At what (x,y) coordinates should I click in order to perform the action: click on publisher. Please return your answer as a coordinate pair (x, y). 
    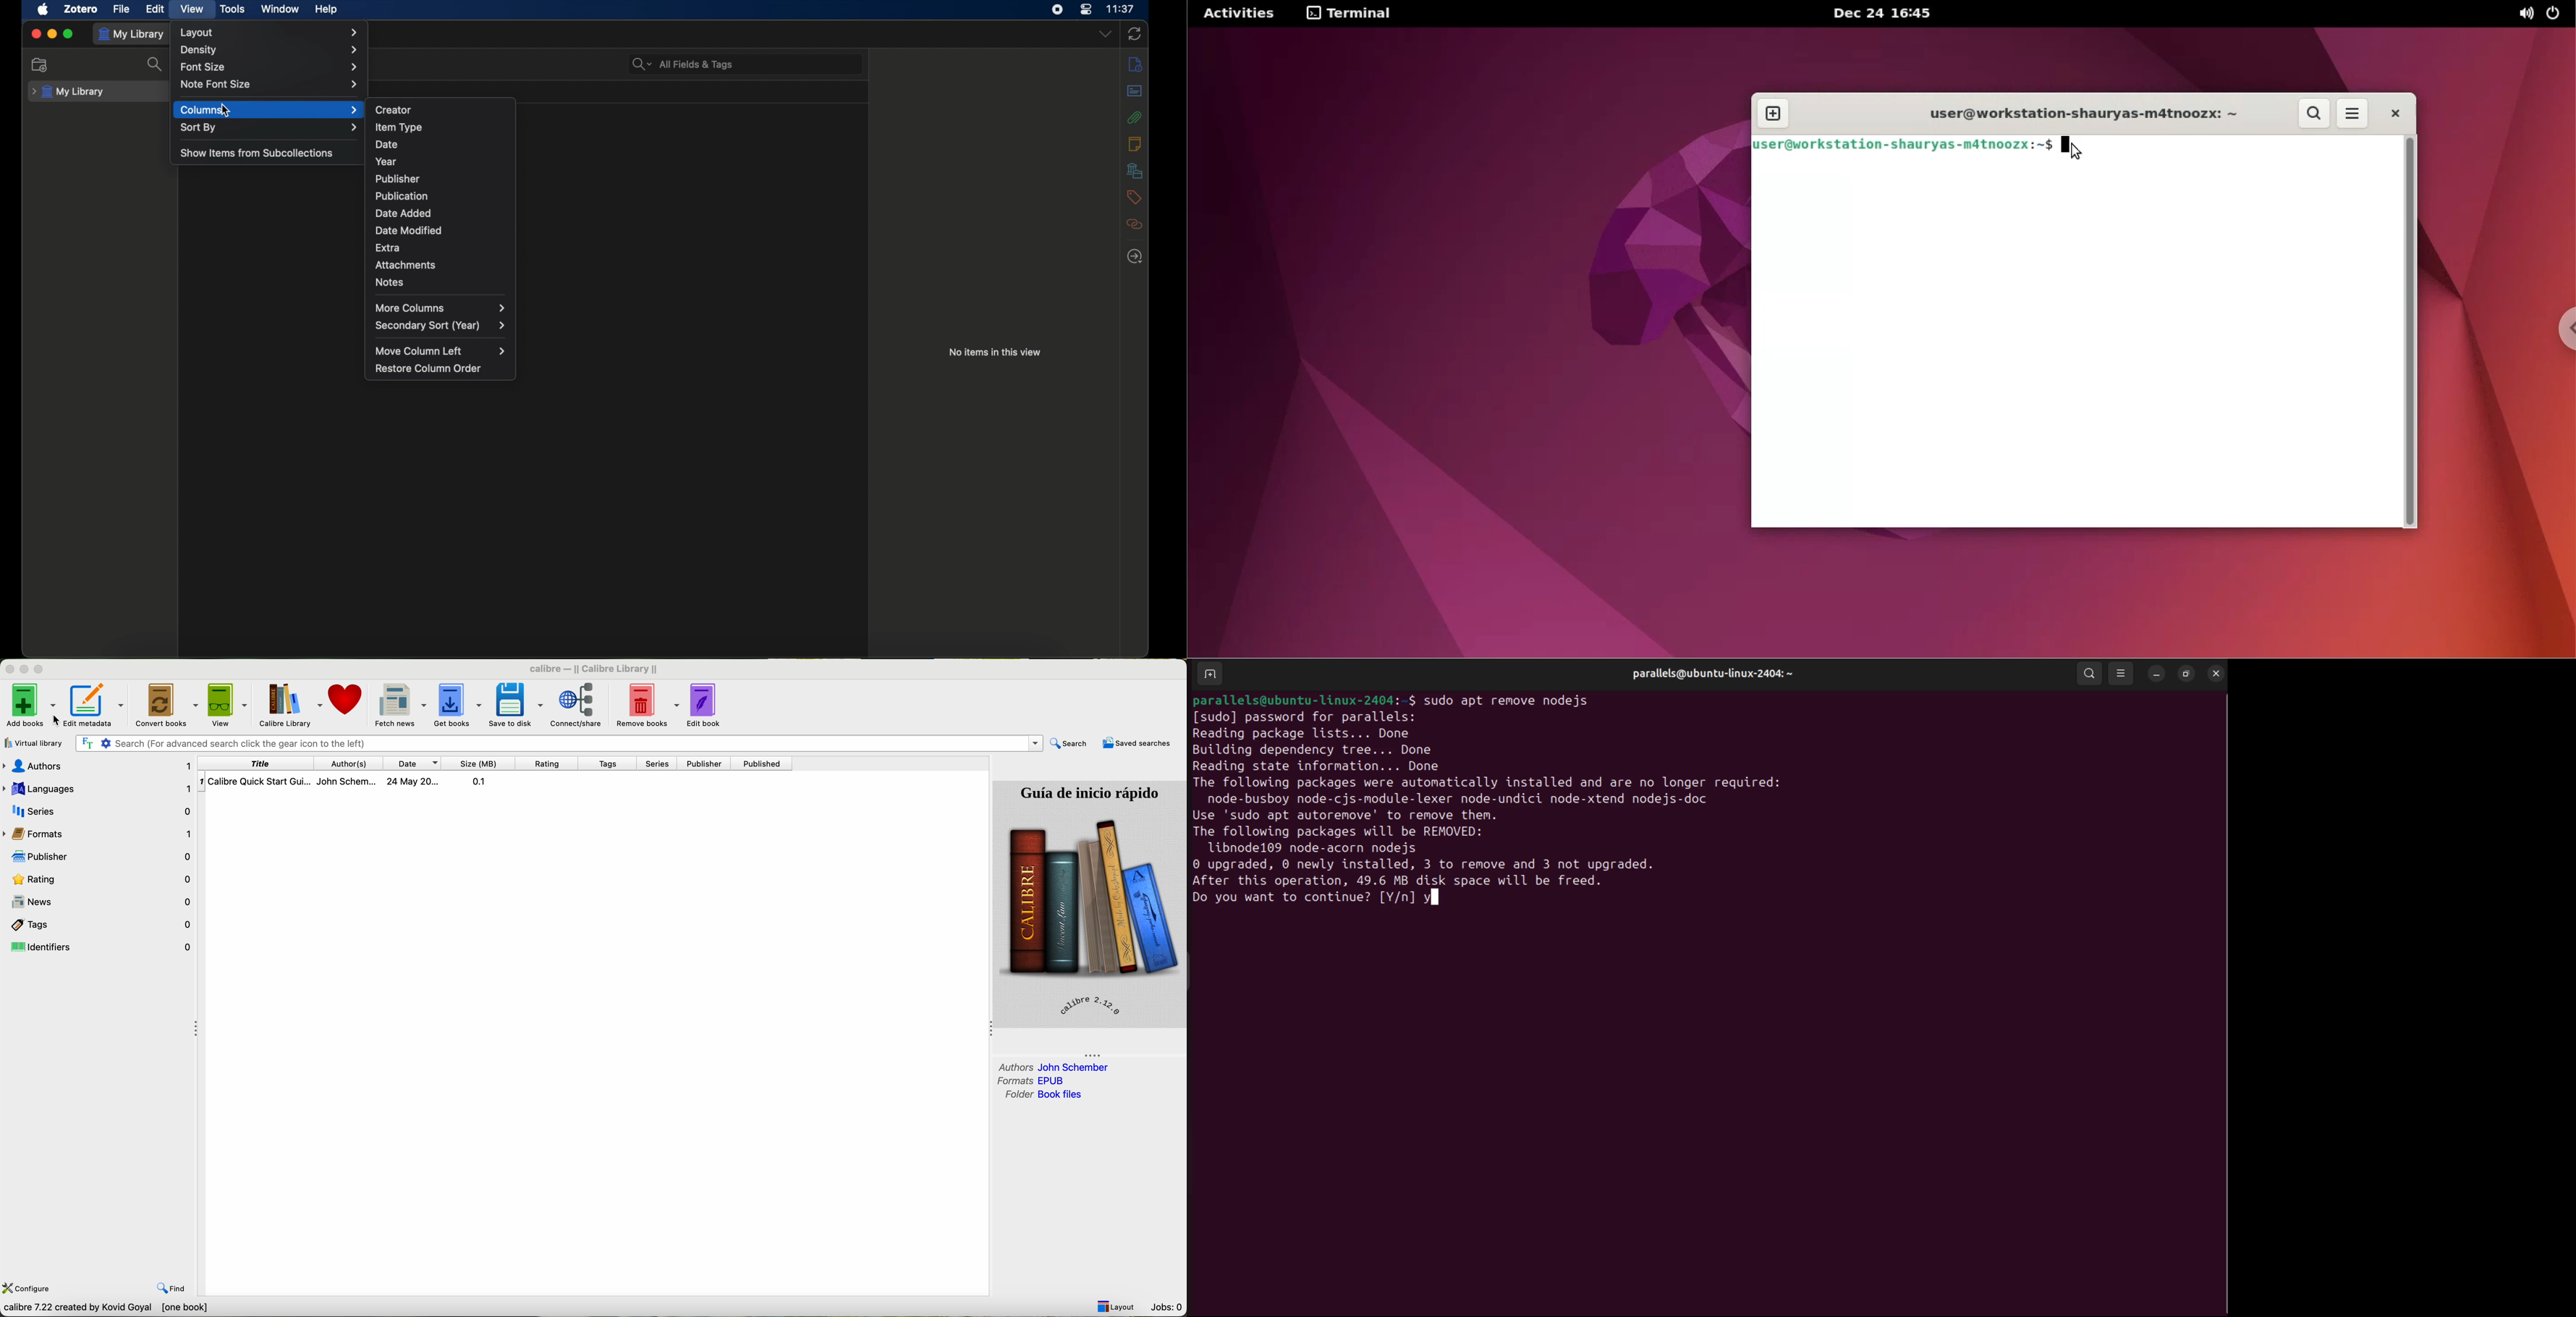
    Looking at the image, I should click on (97, 857).